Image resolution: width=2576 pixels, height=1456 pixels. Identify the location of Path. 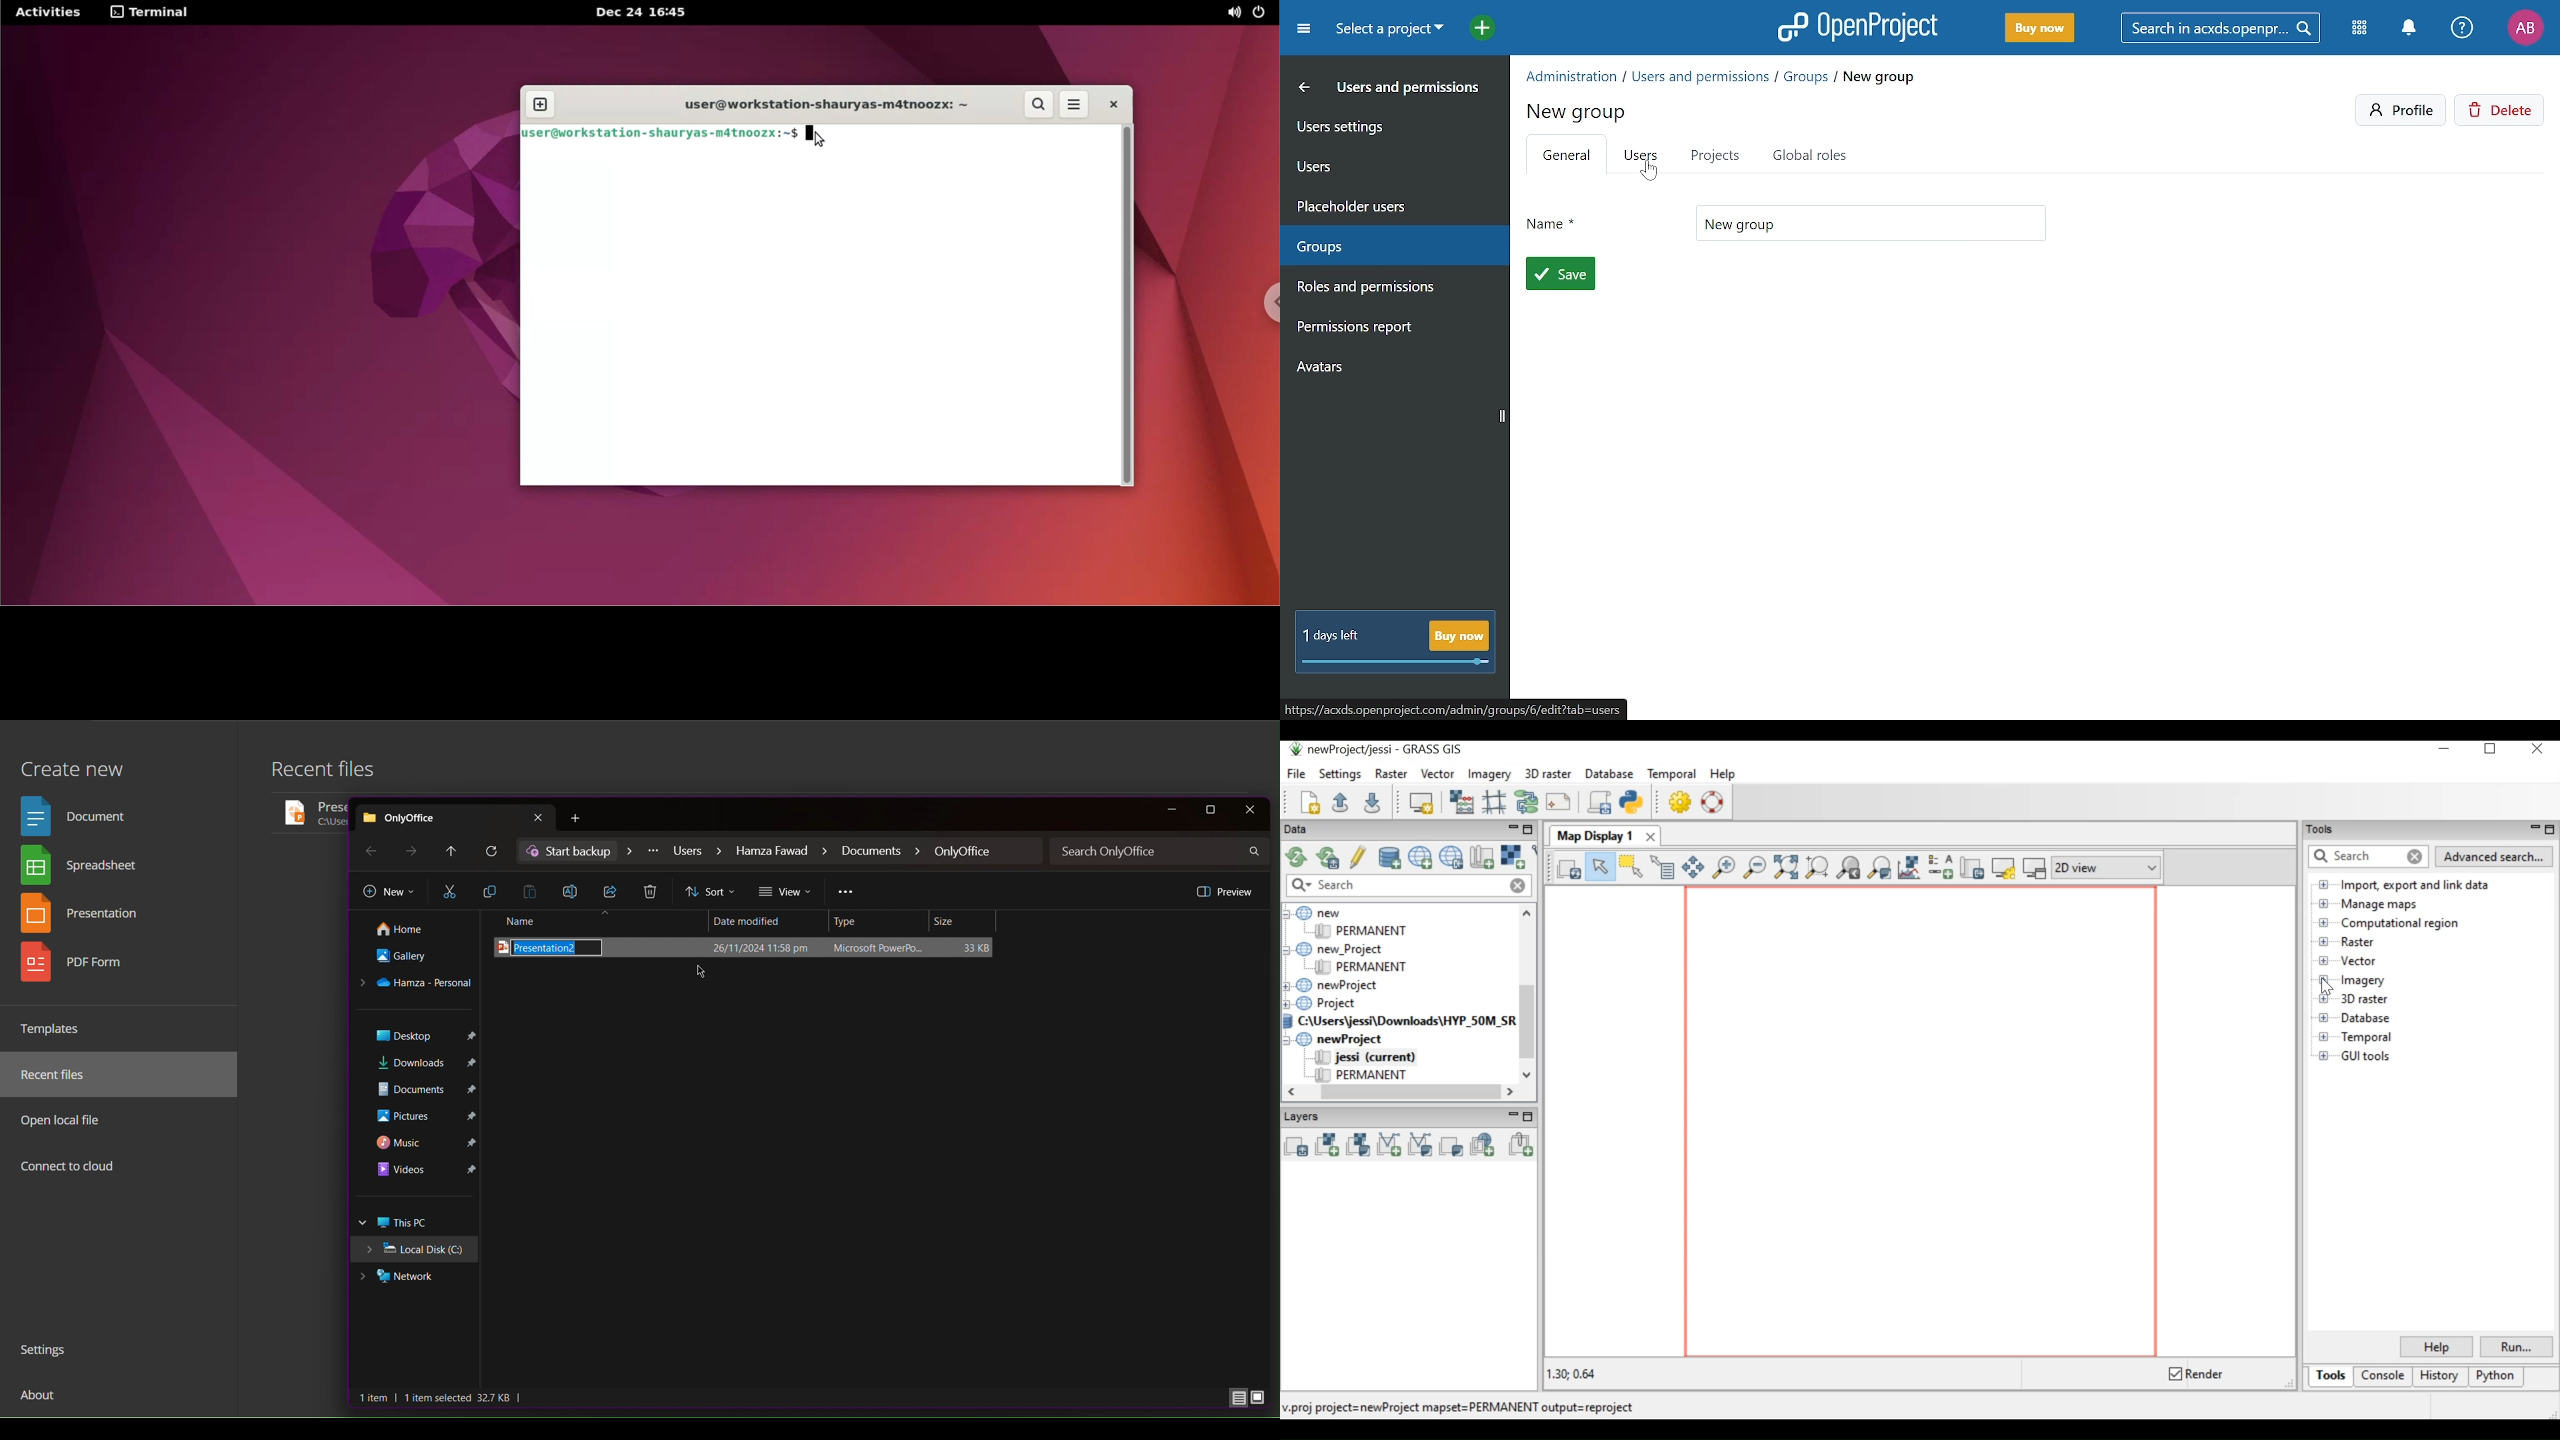
(1722, 75).